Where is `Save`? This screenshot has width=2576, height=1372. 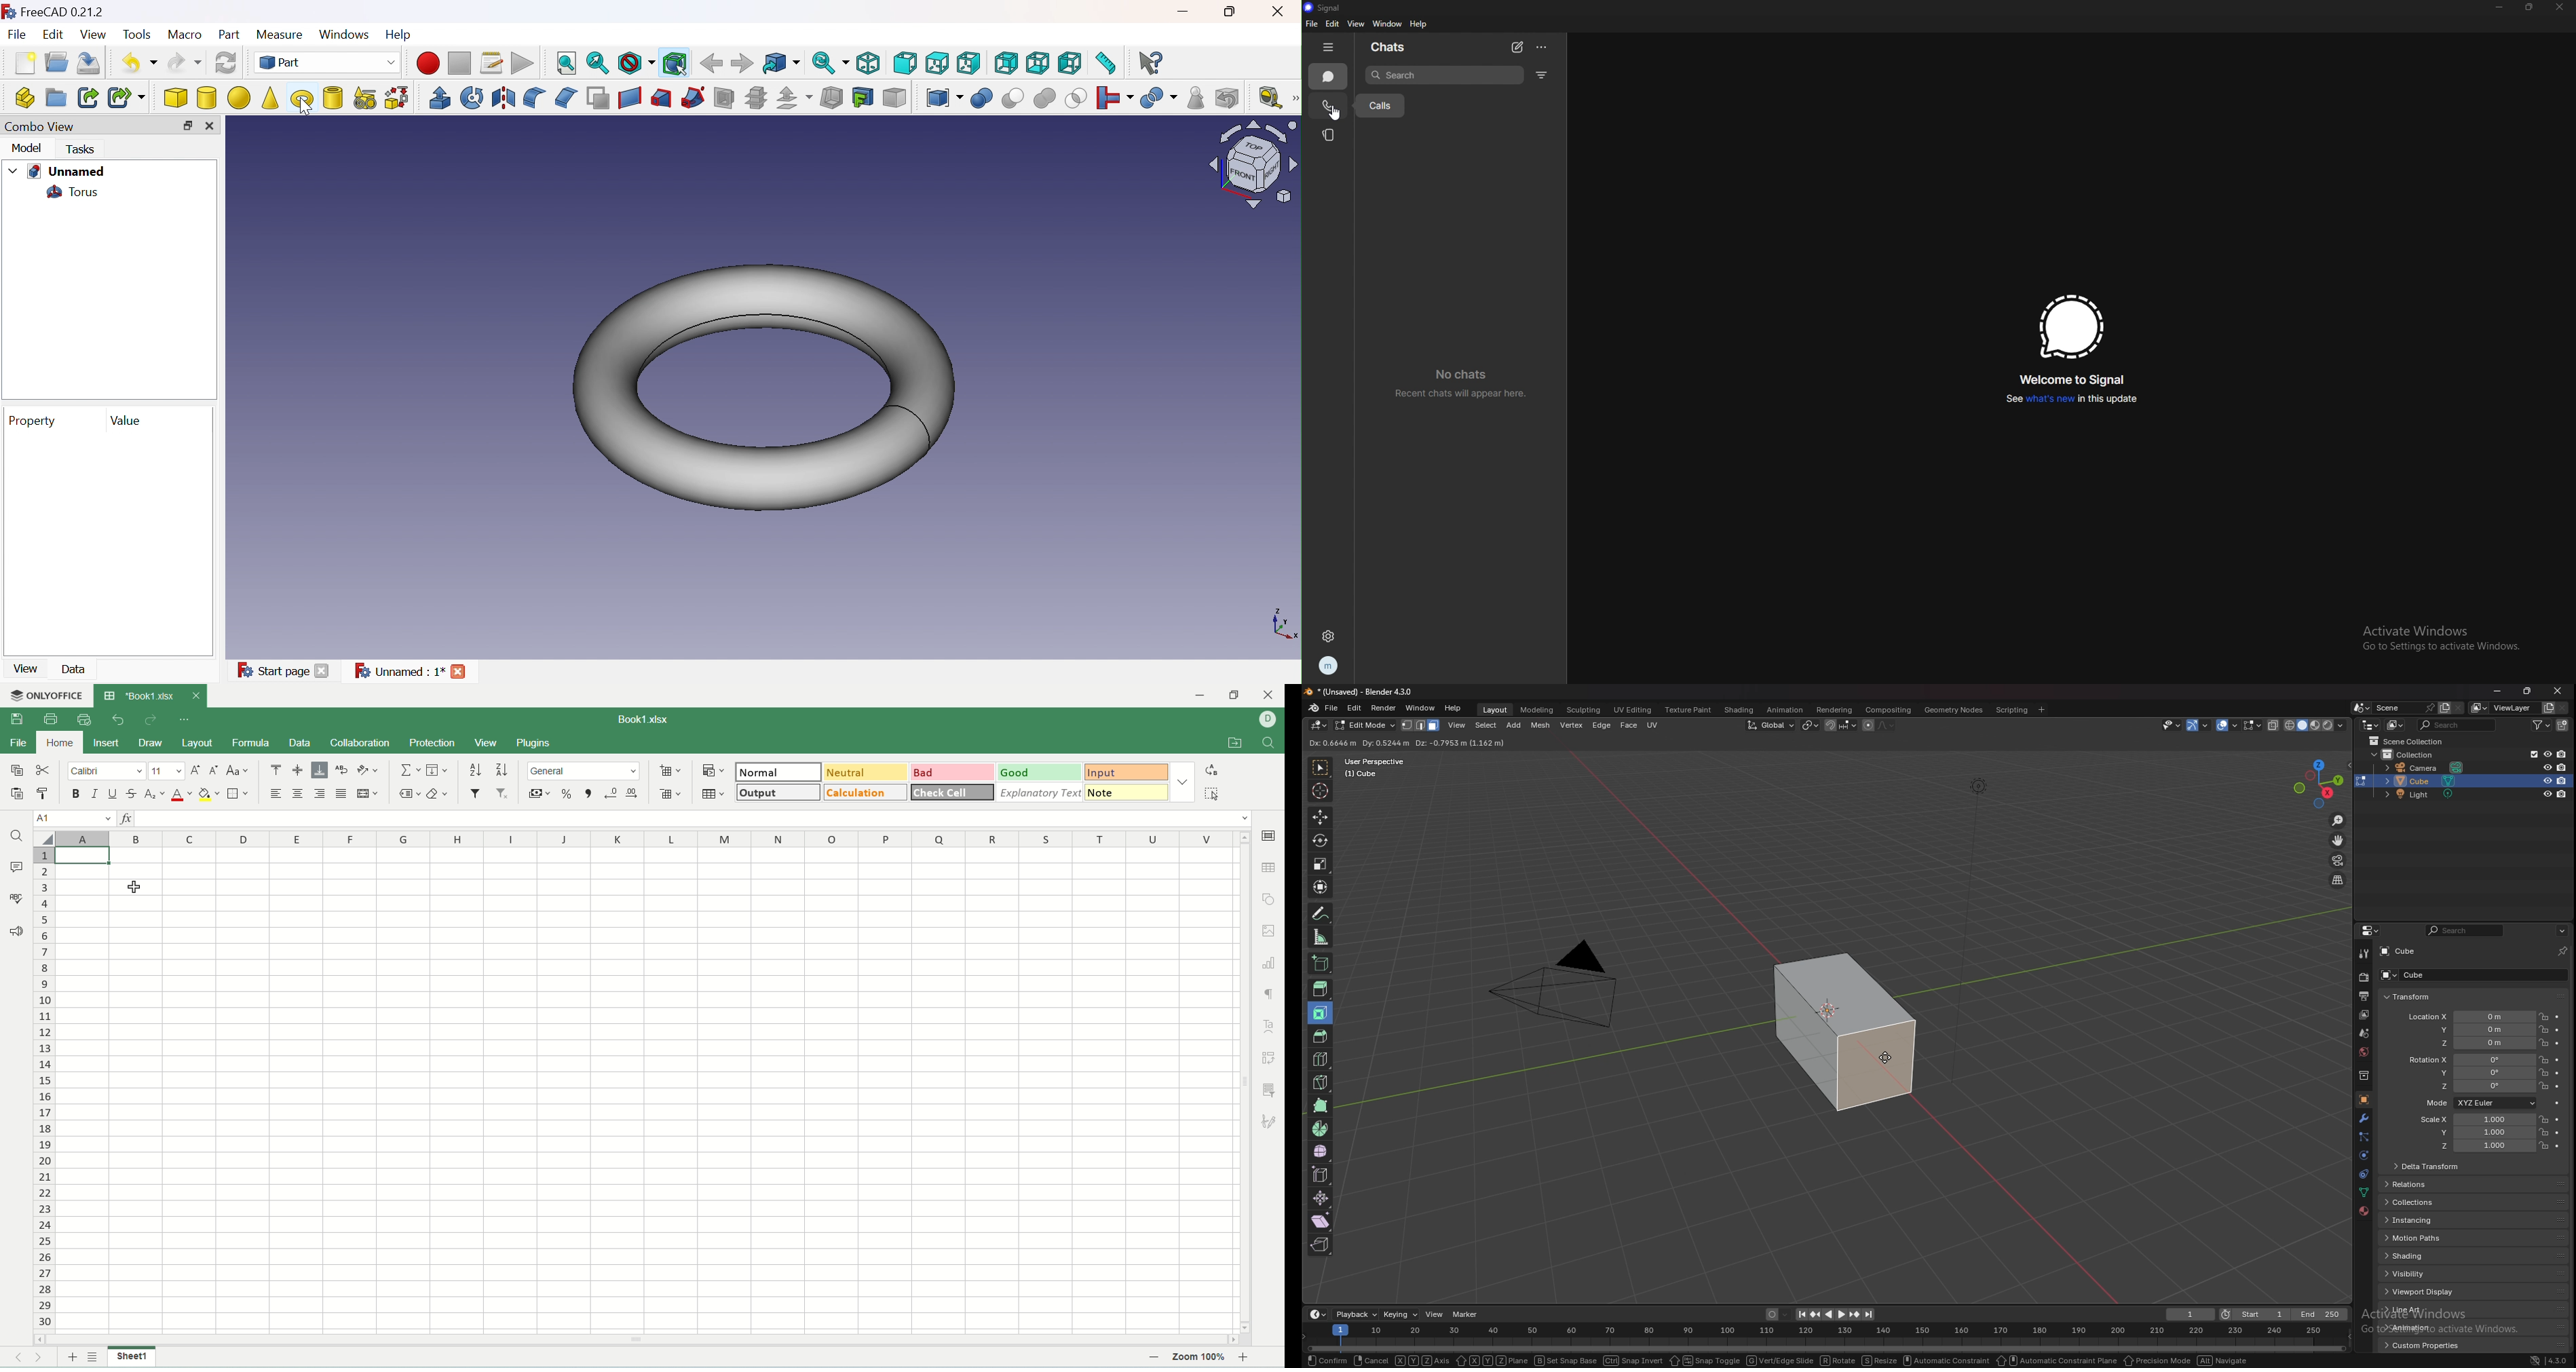
Save is located at coordinates (90, 62).